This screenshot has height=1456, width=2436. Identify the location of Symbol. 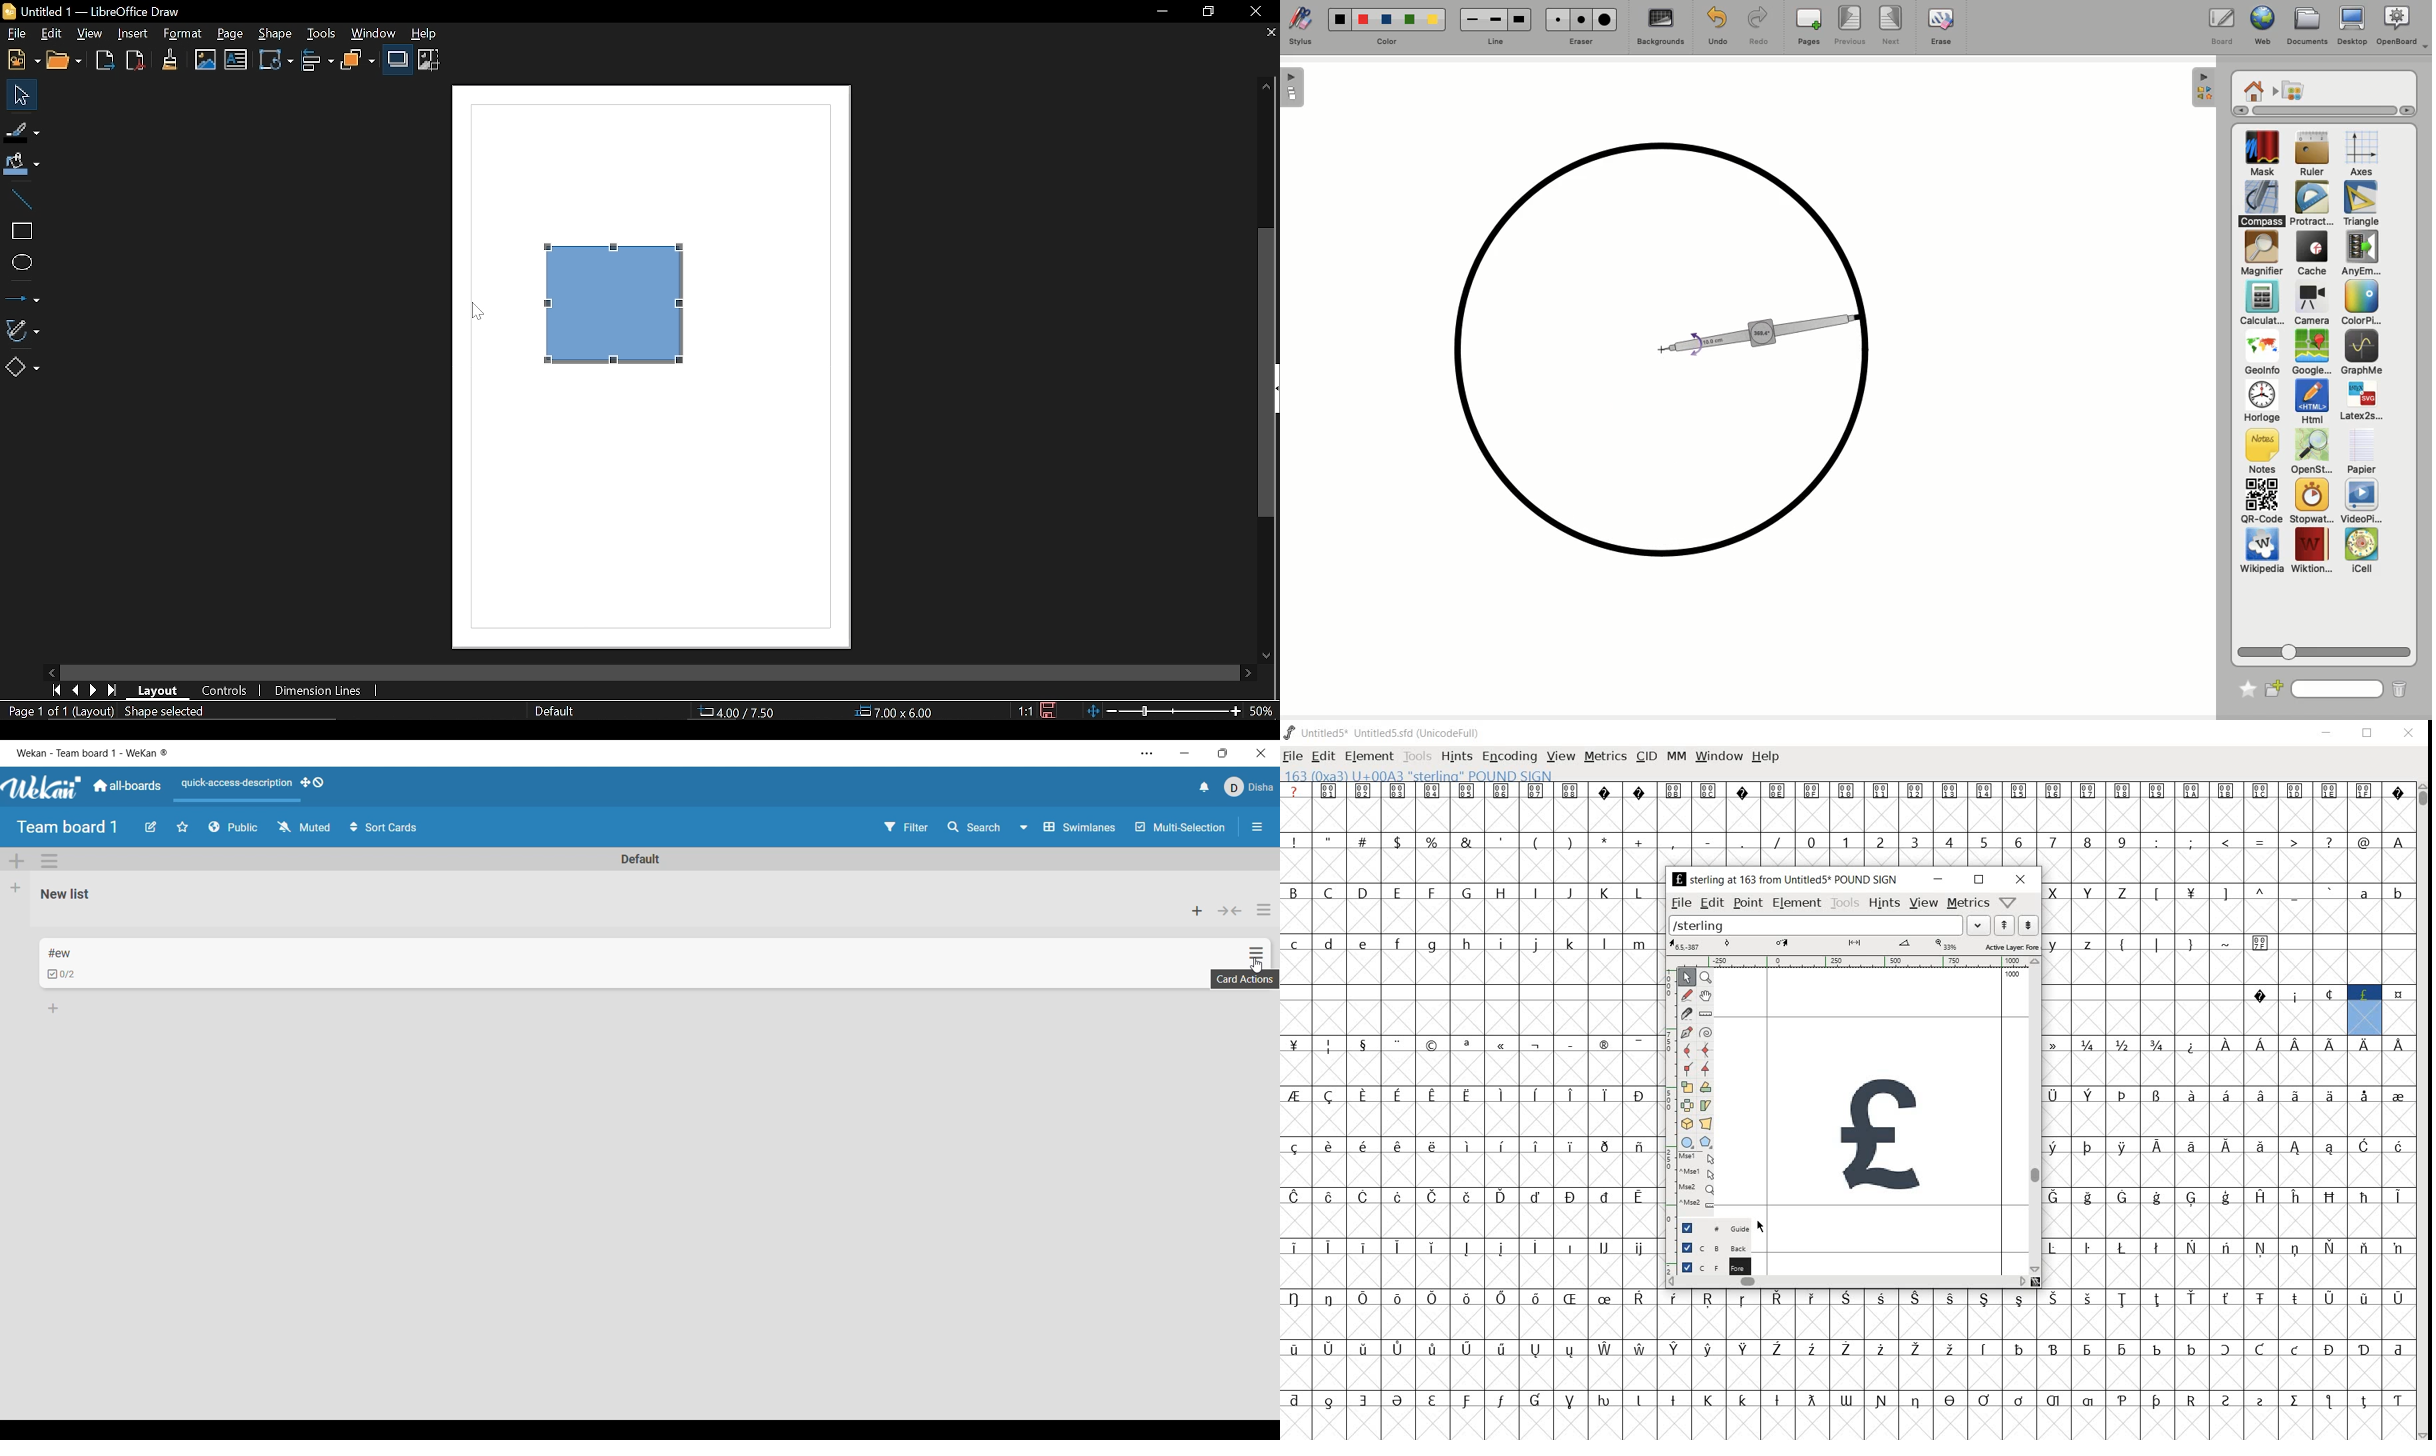
(1915, 1300).